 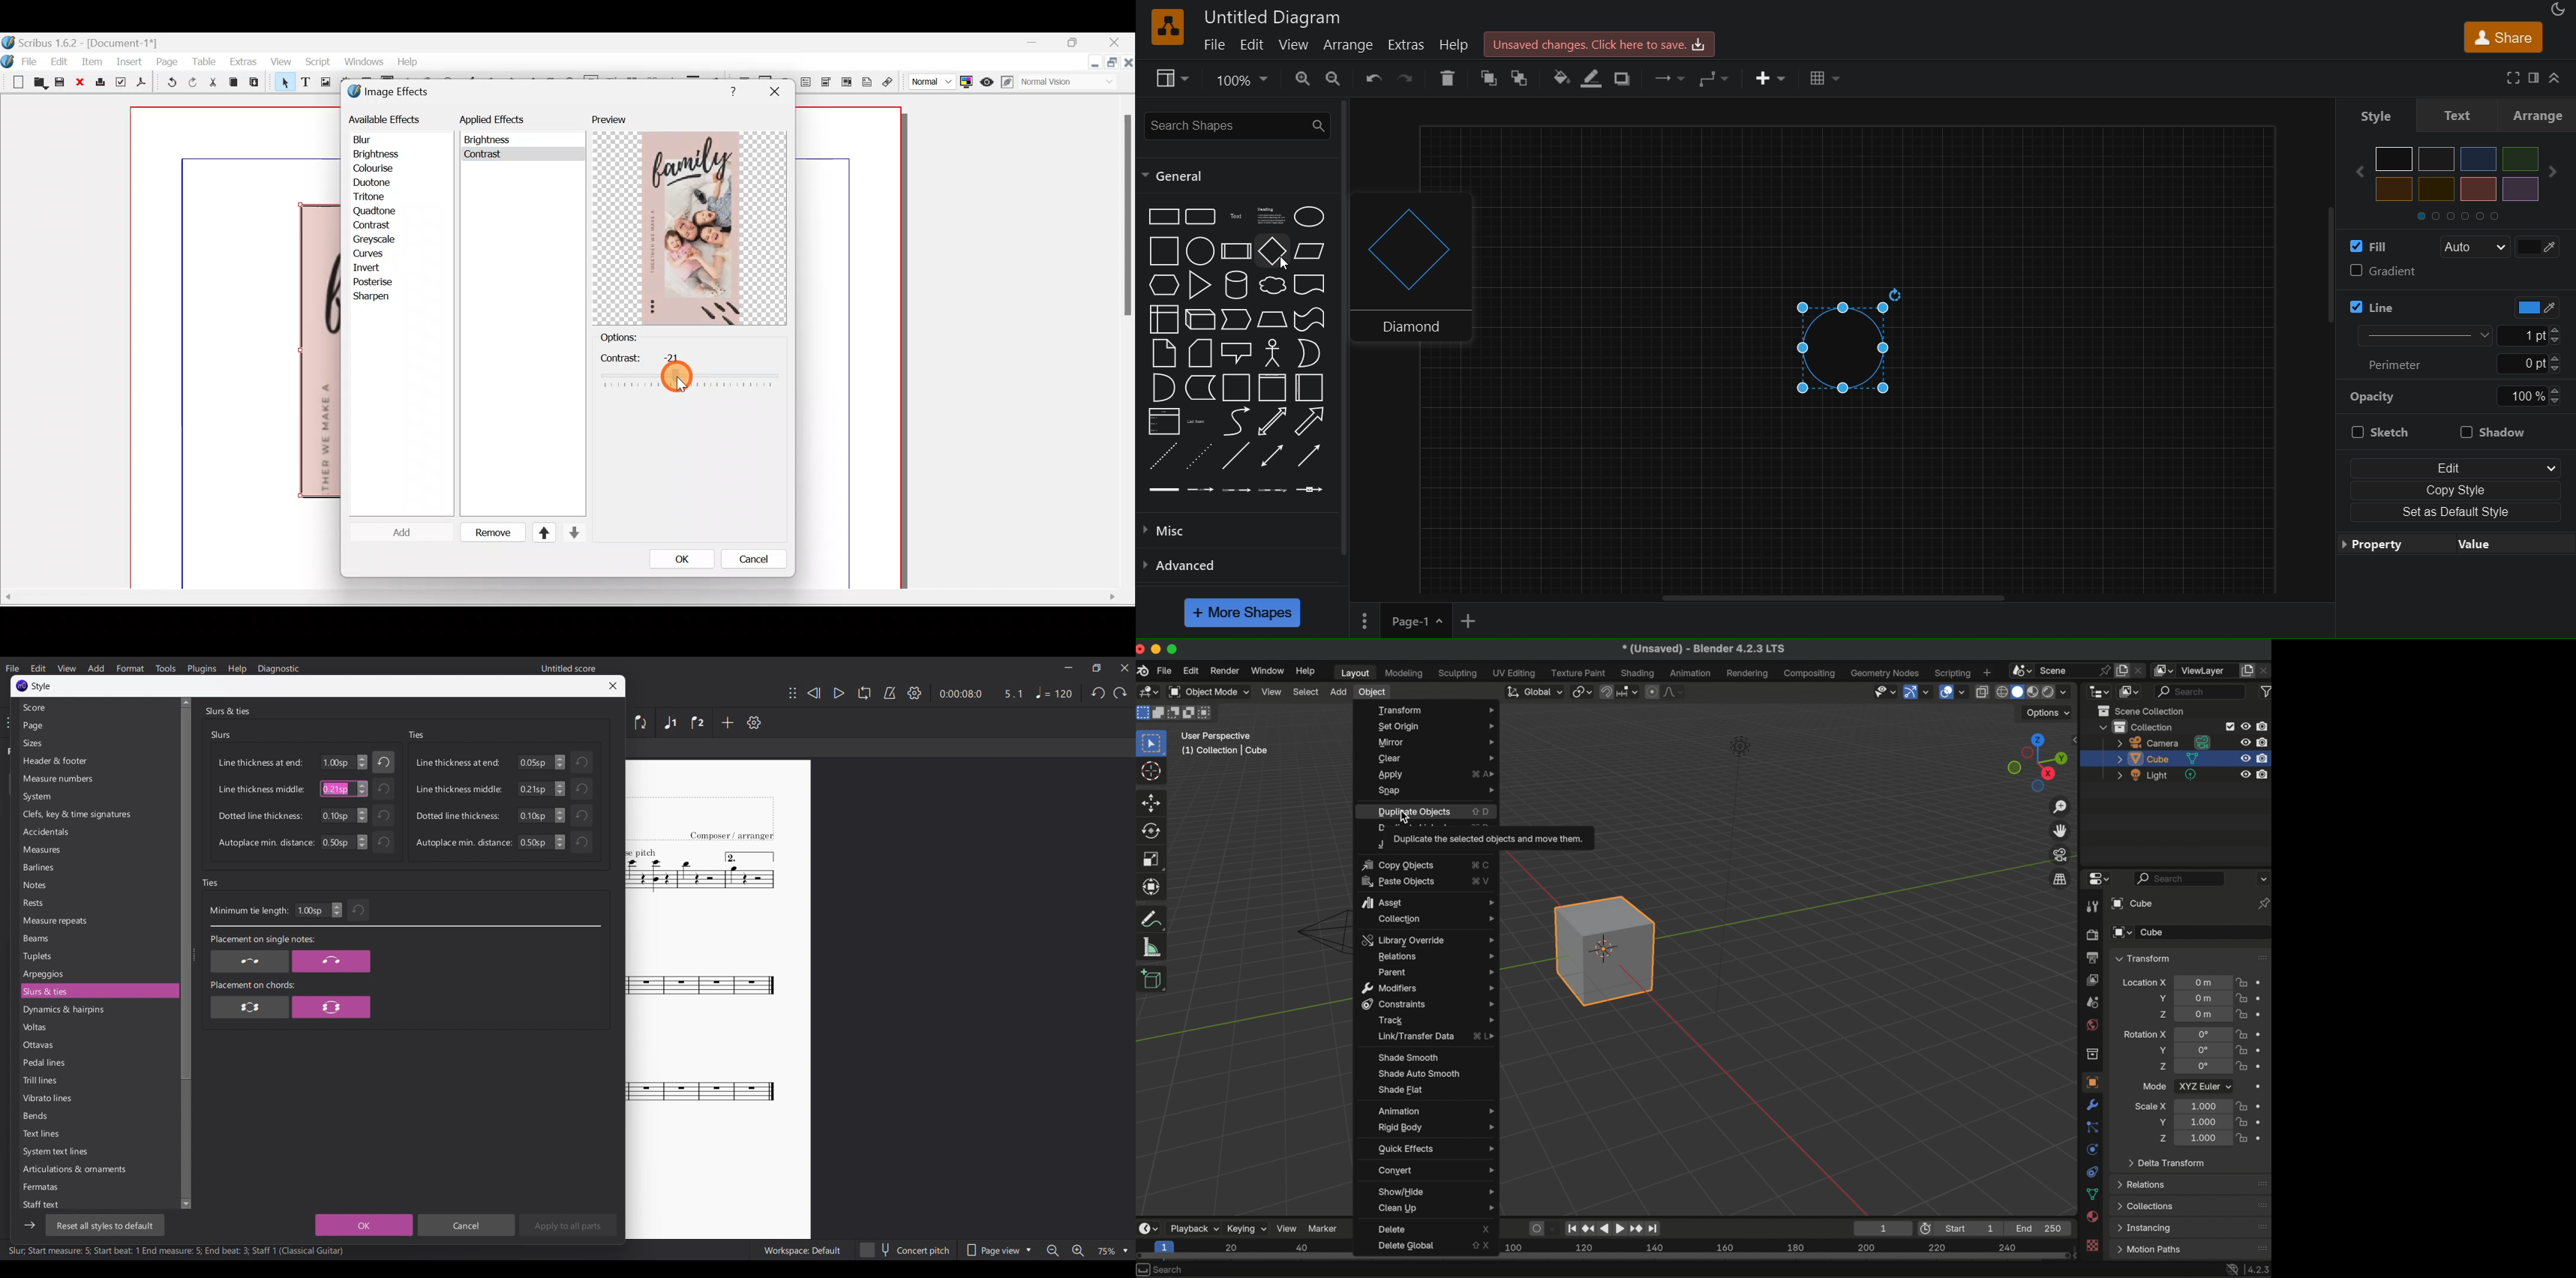 I want to click on marker, so click(x=1325, y=1227).